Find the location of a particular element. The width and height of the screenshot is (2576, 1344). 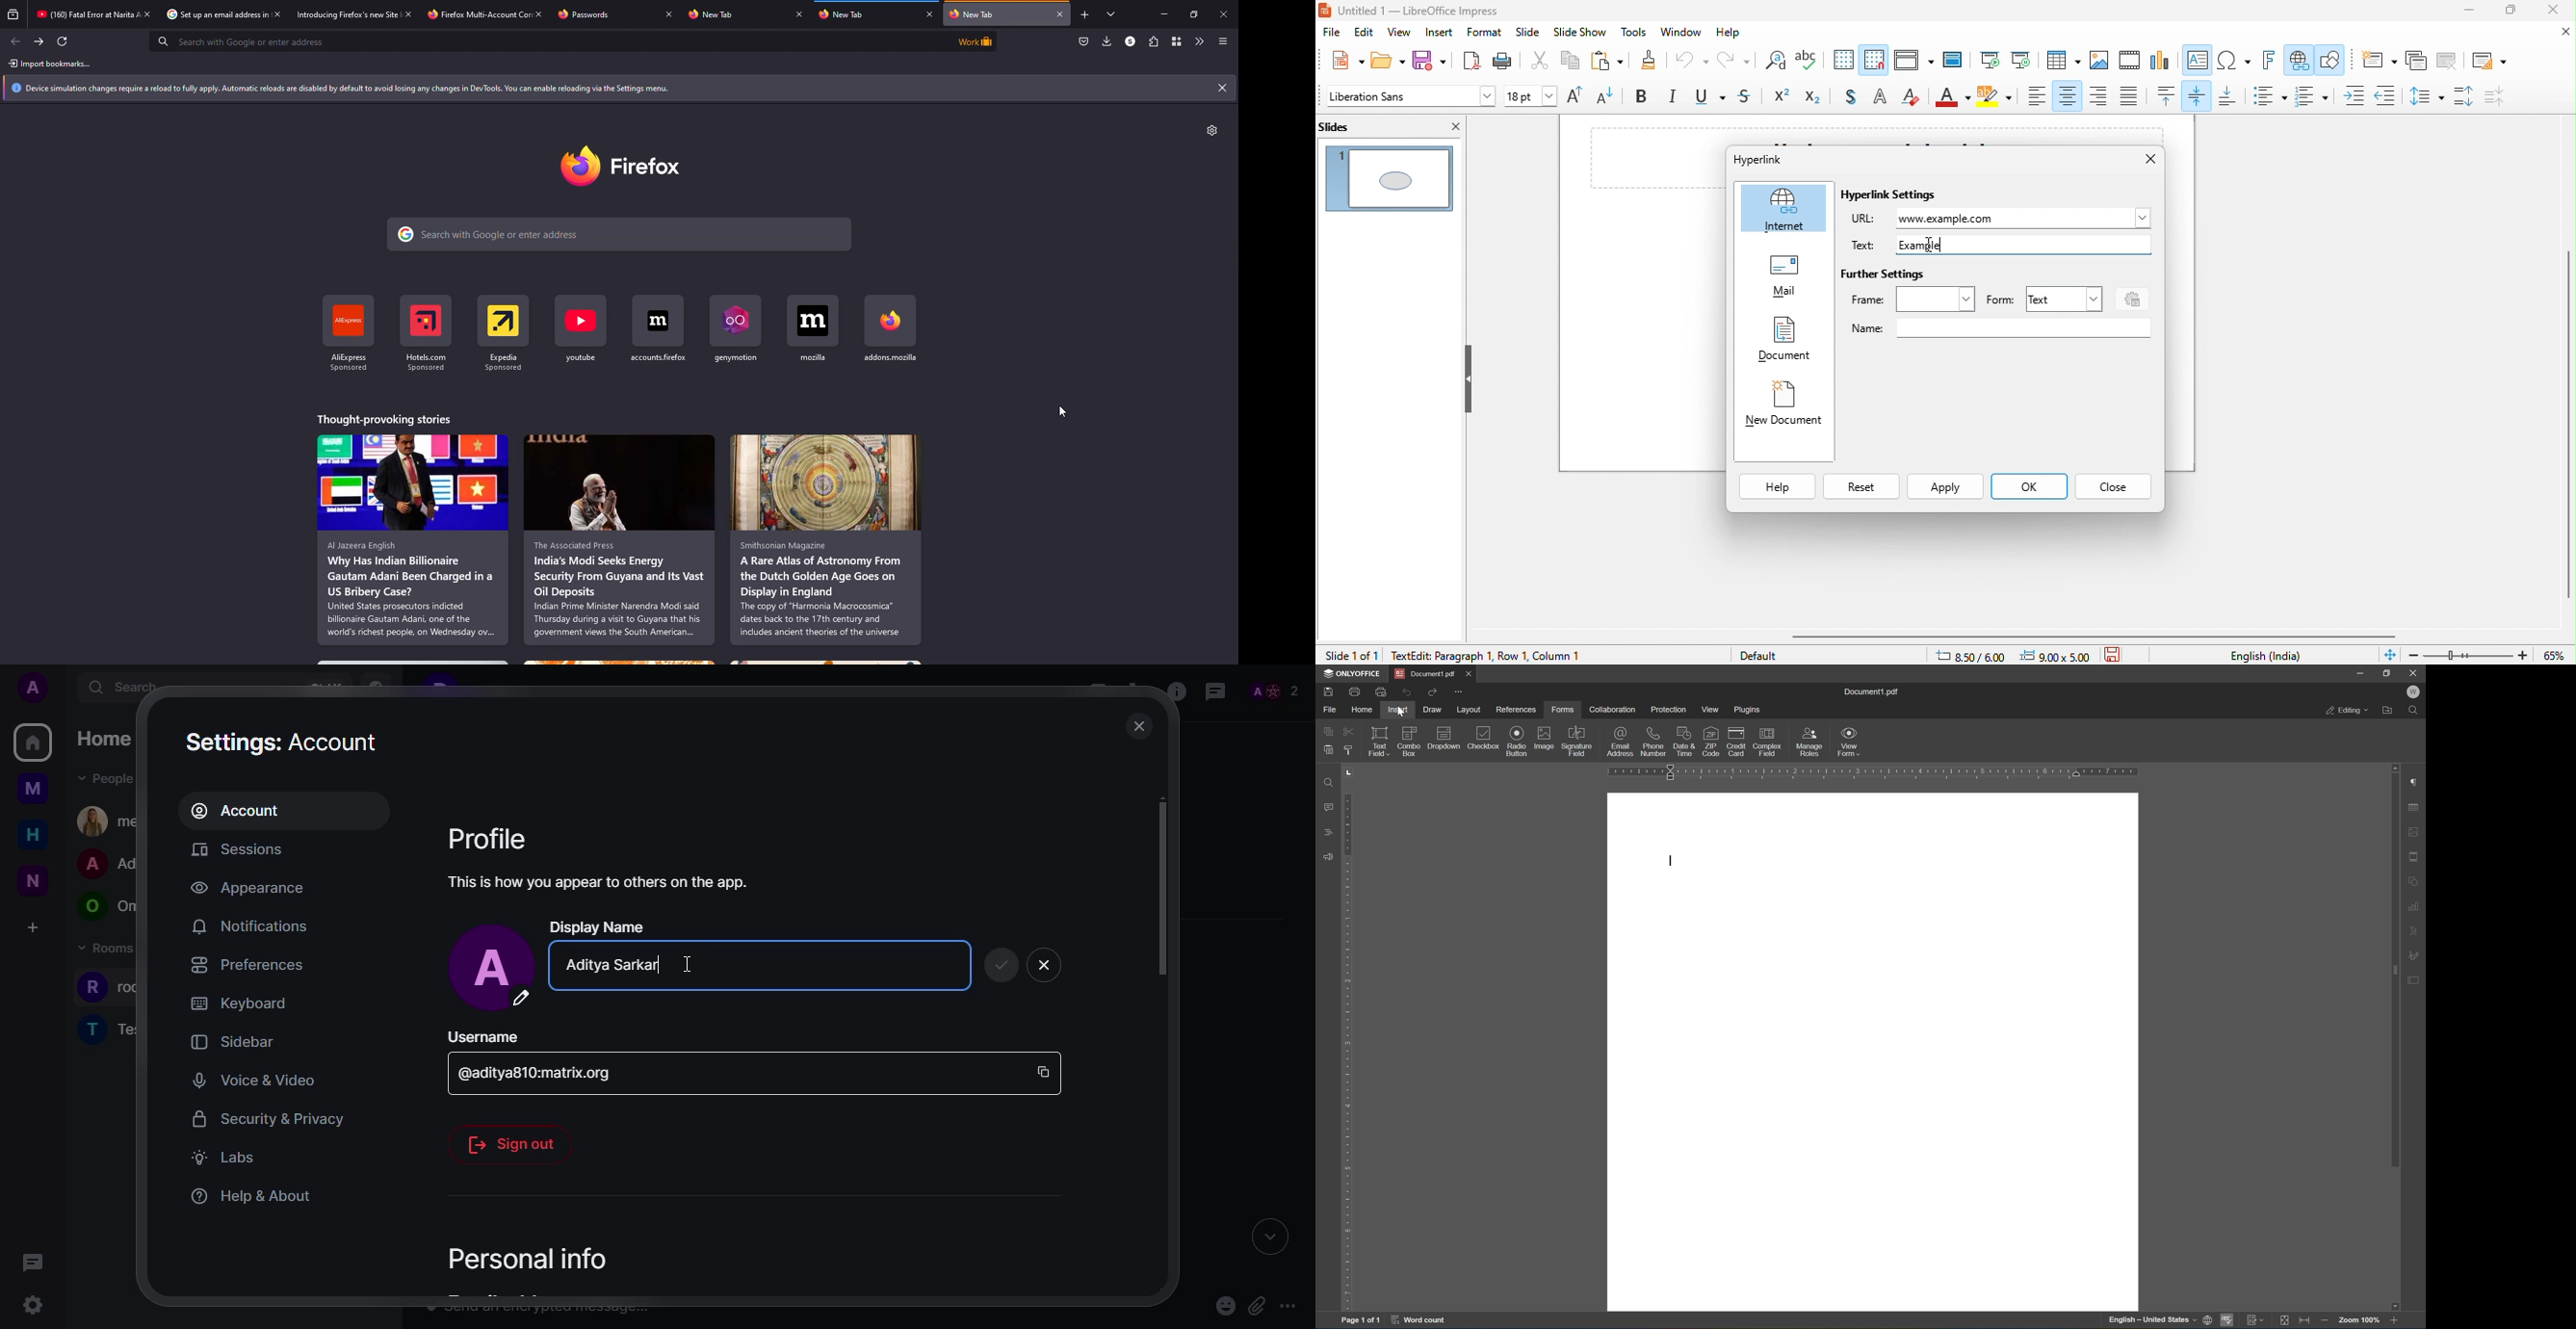

copy is located at coordinates (1567, 62).